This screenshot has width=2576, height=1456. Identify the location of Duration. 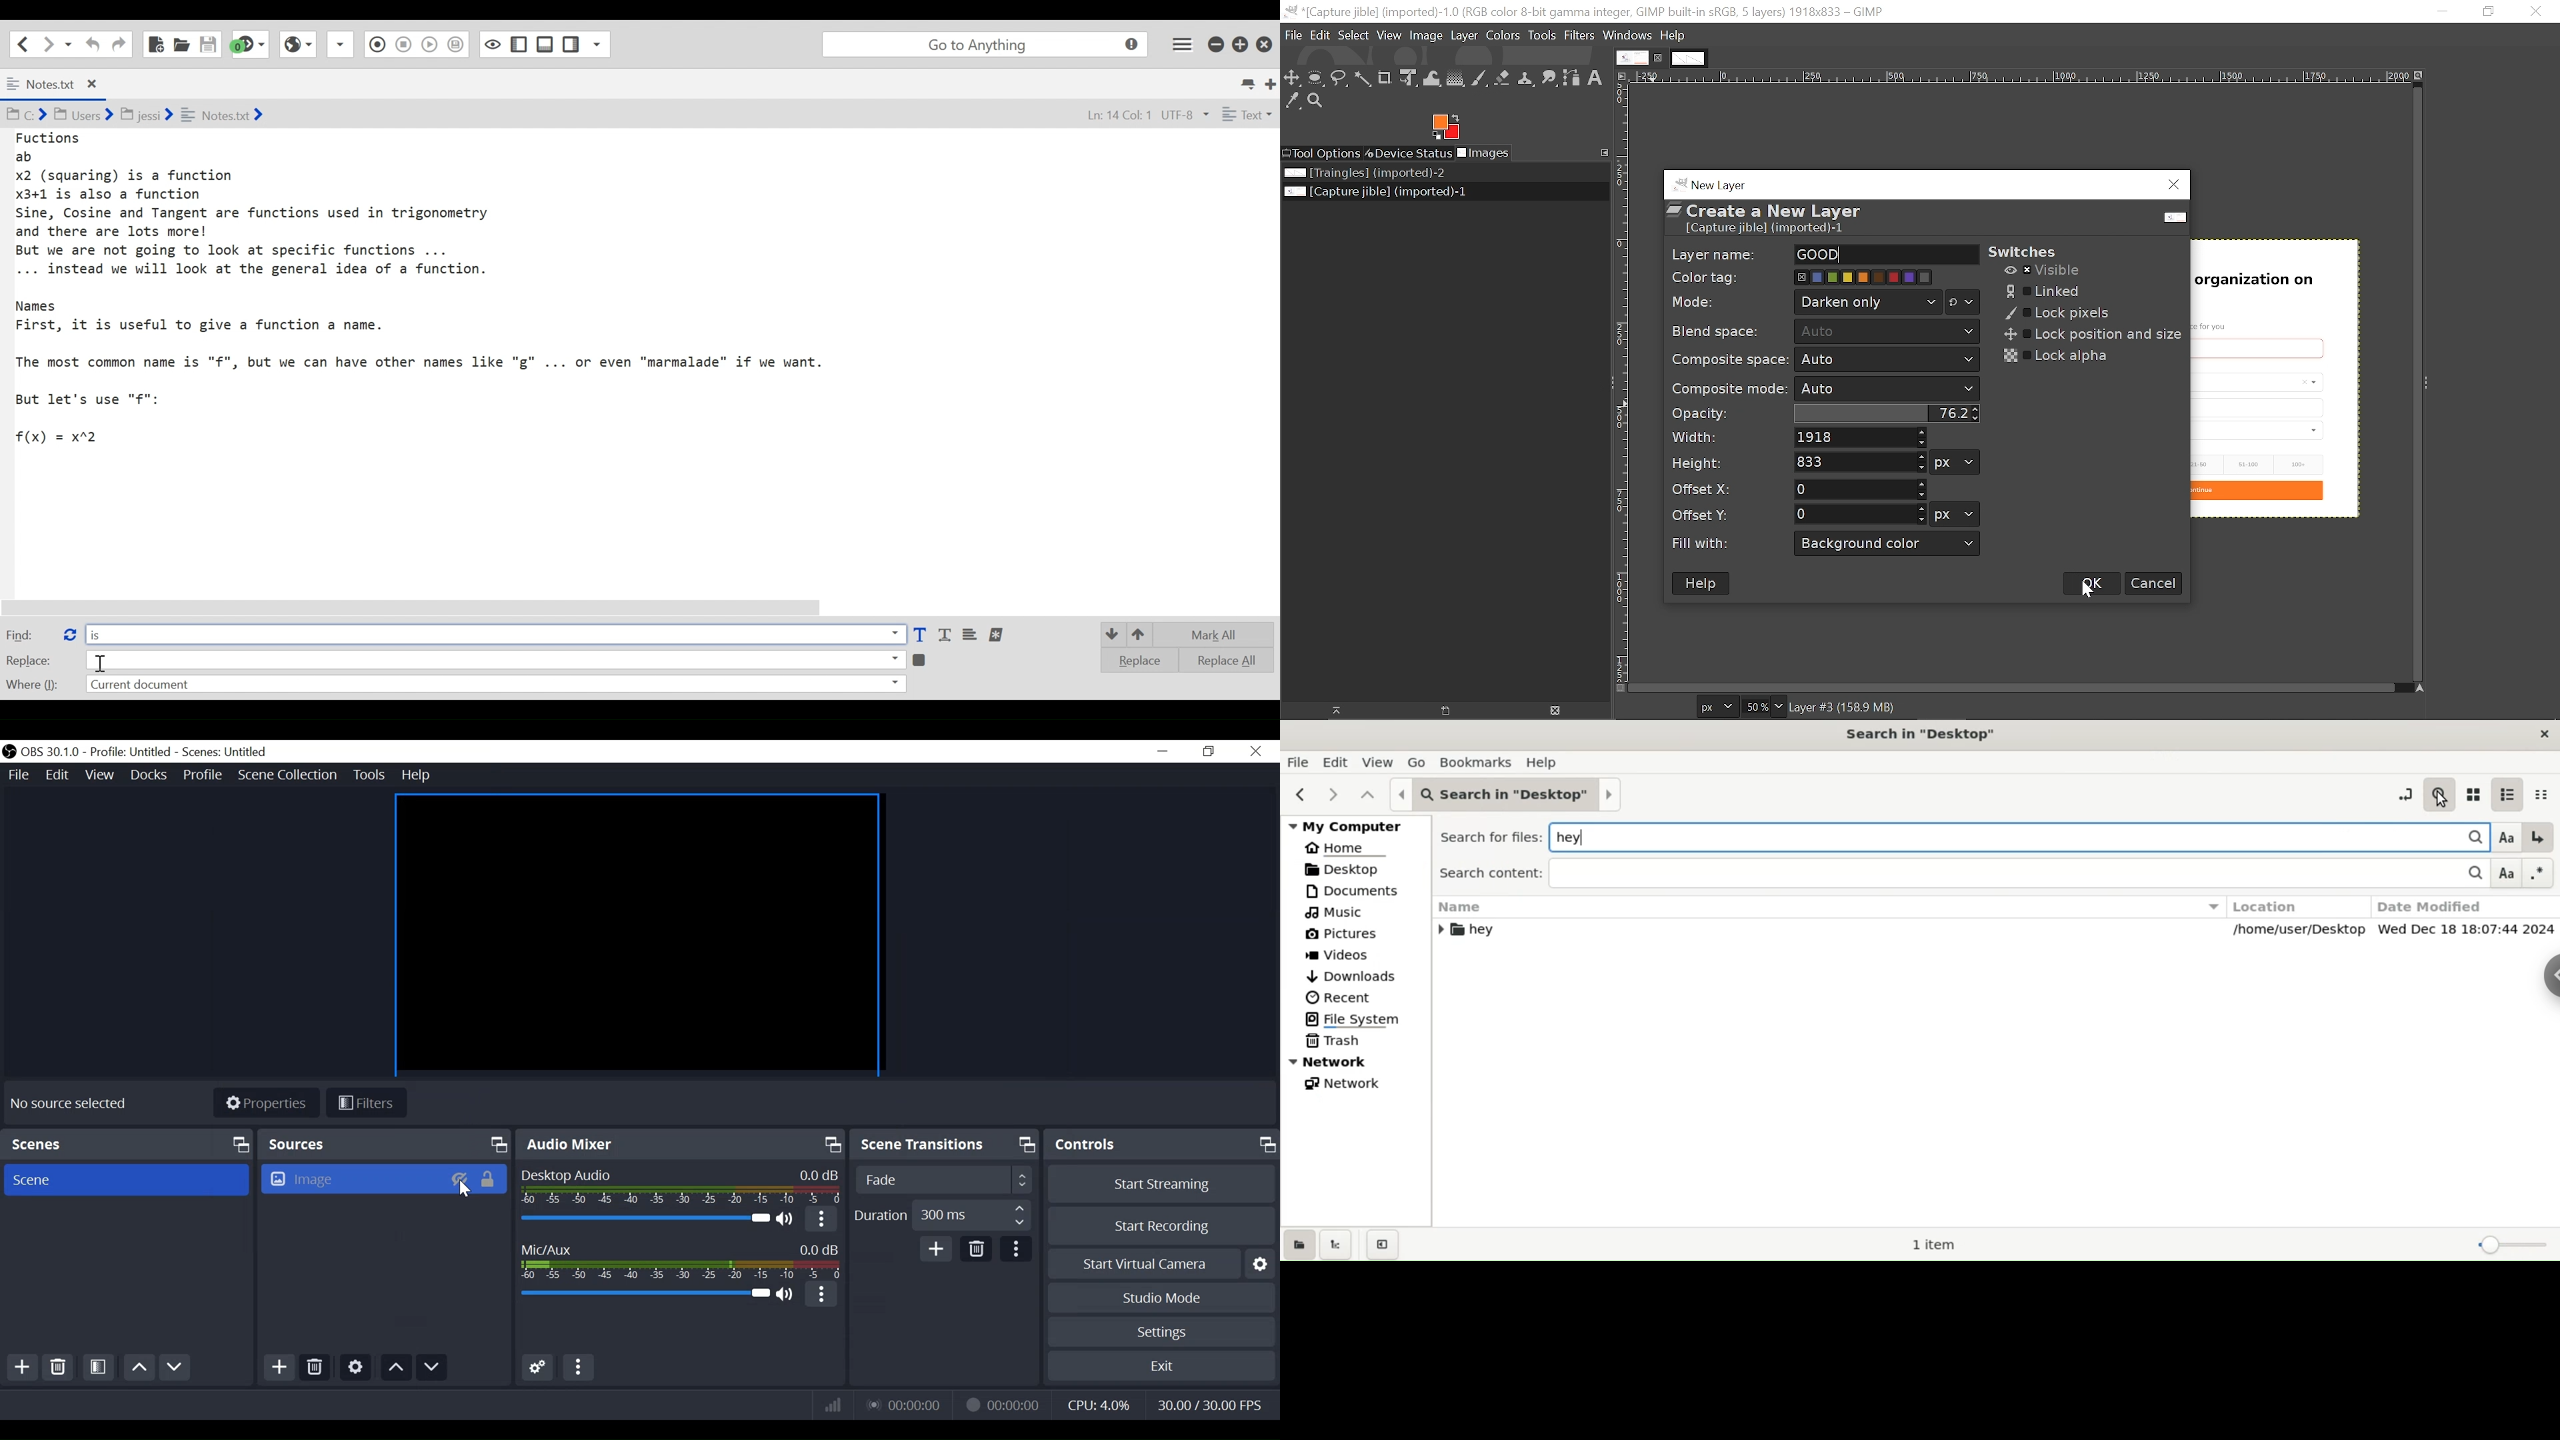
(943, 1215).